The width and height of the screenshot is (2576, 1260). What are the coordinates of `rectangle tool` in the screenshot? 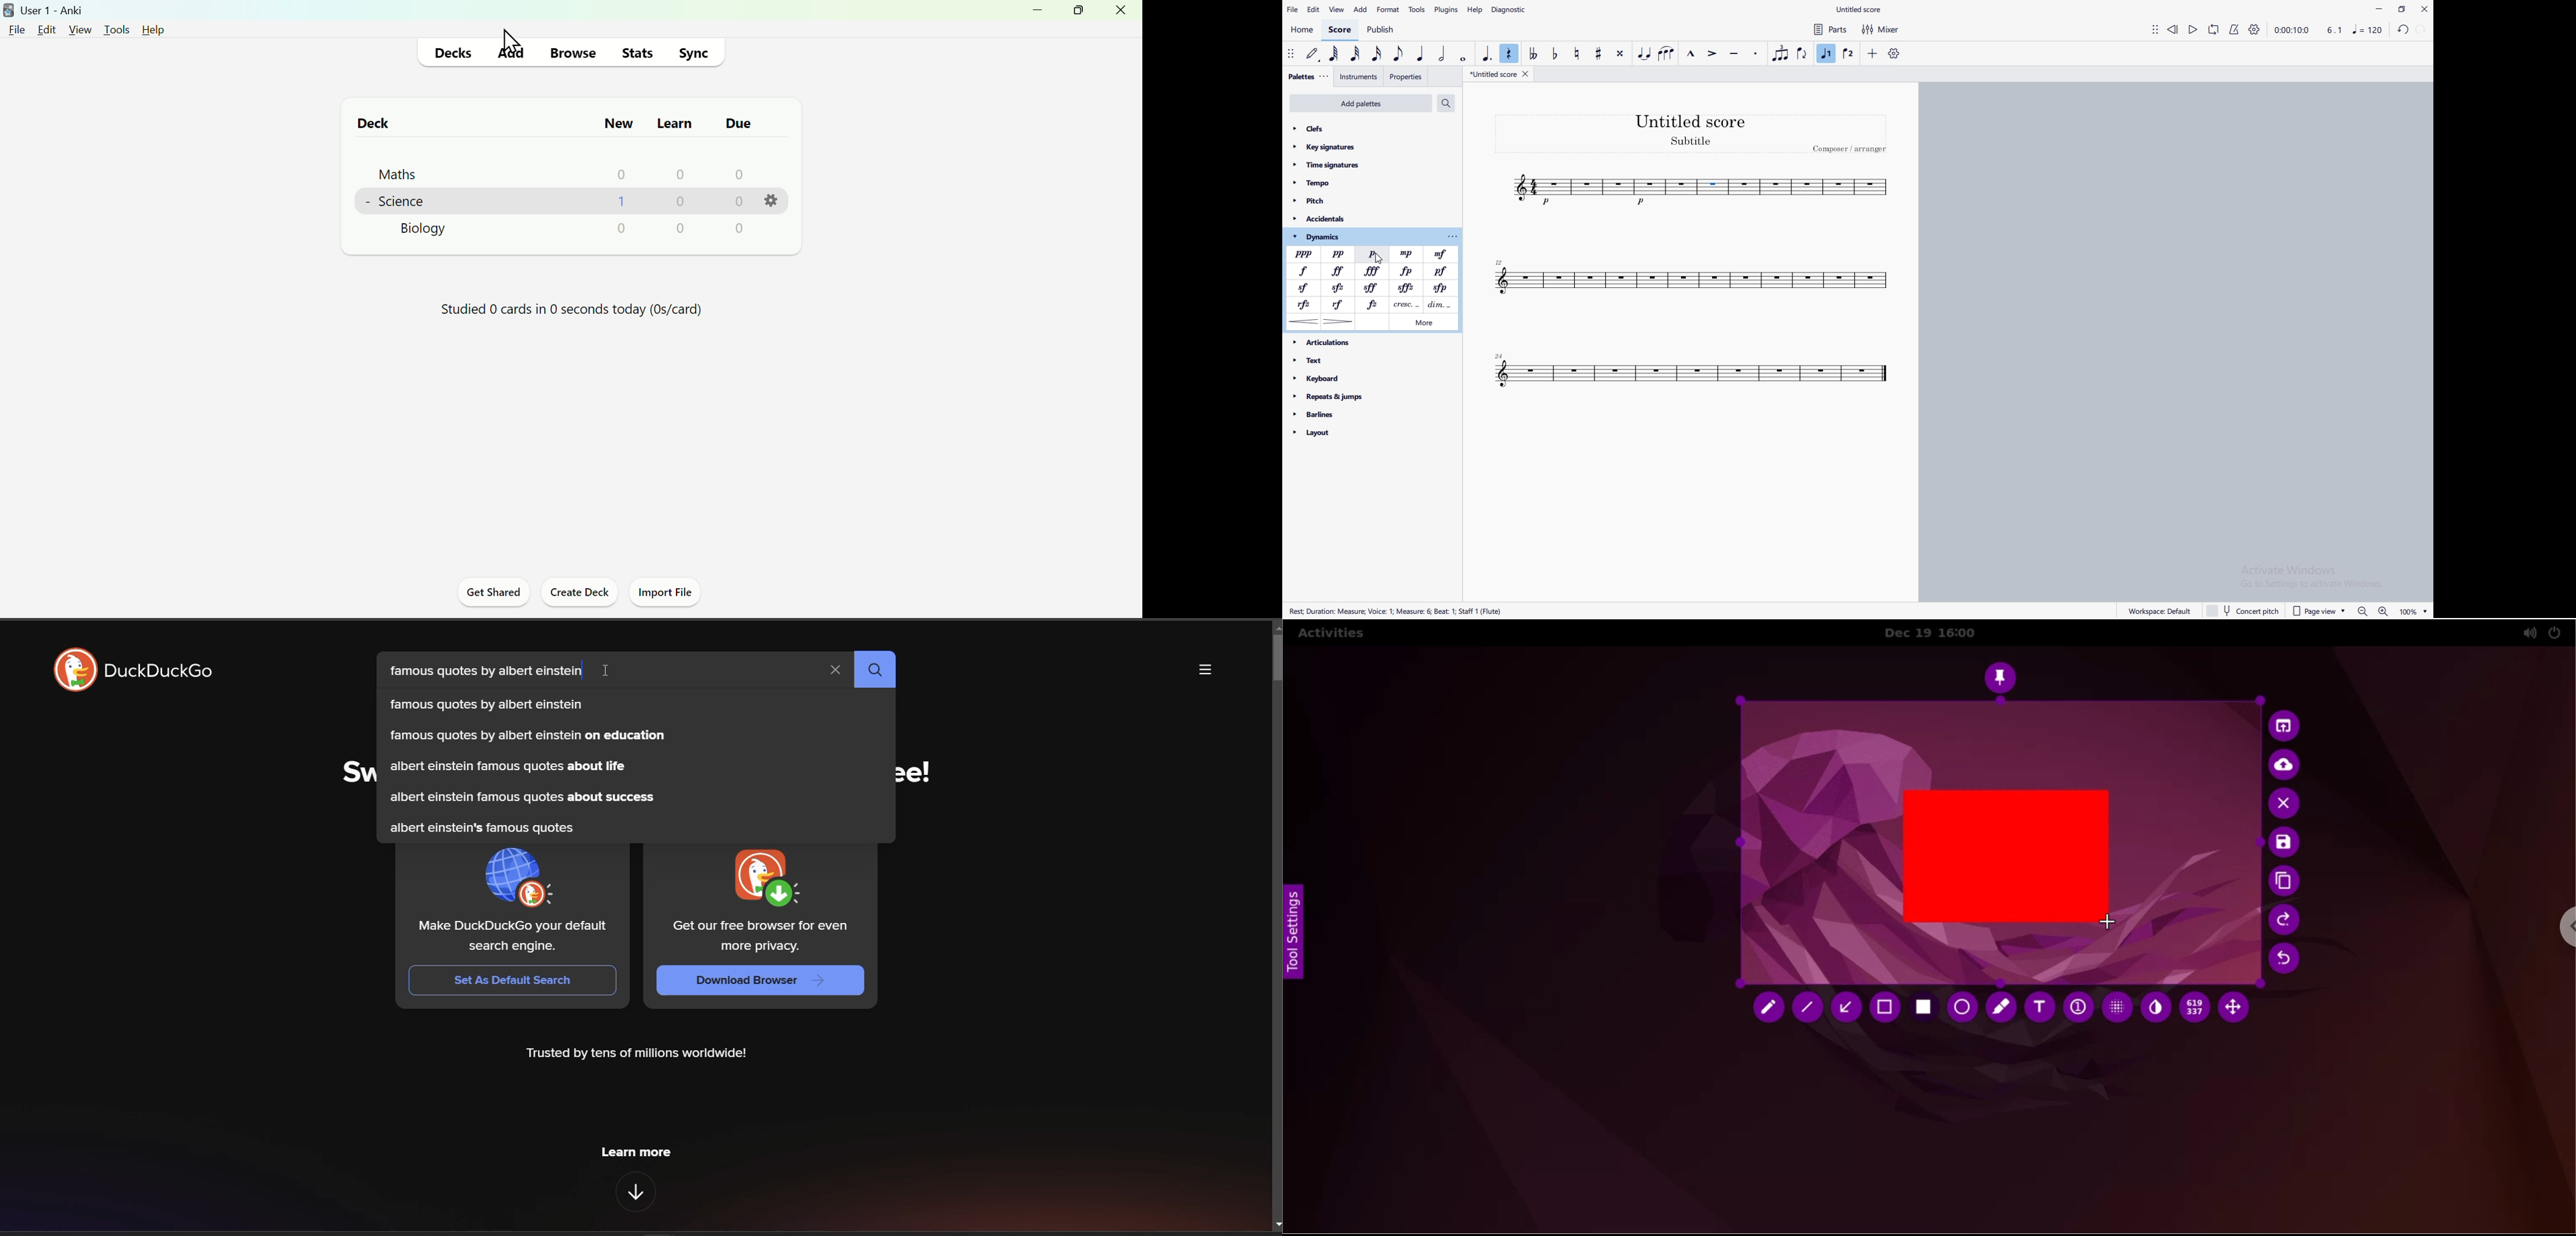 It's located at (1924, 1008).